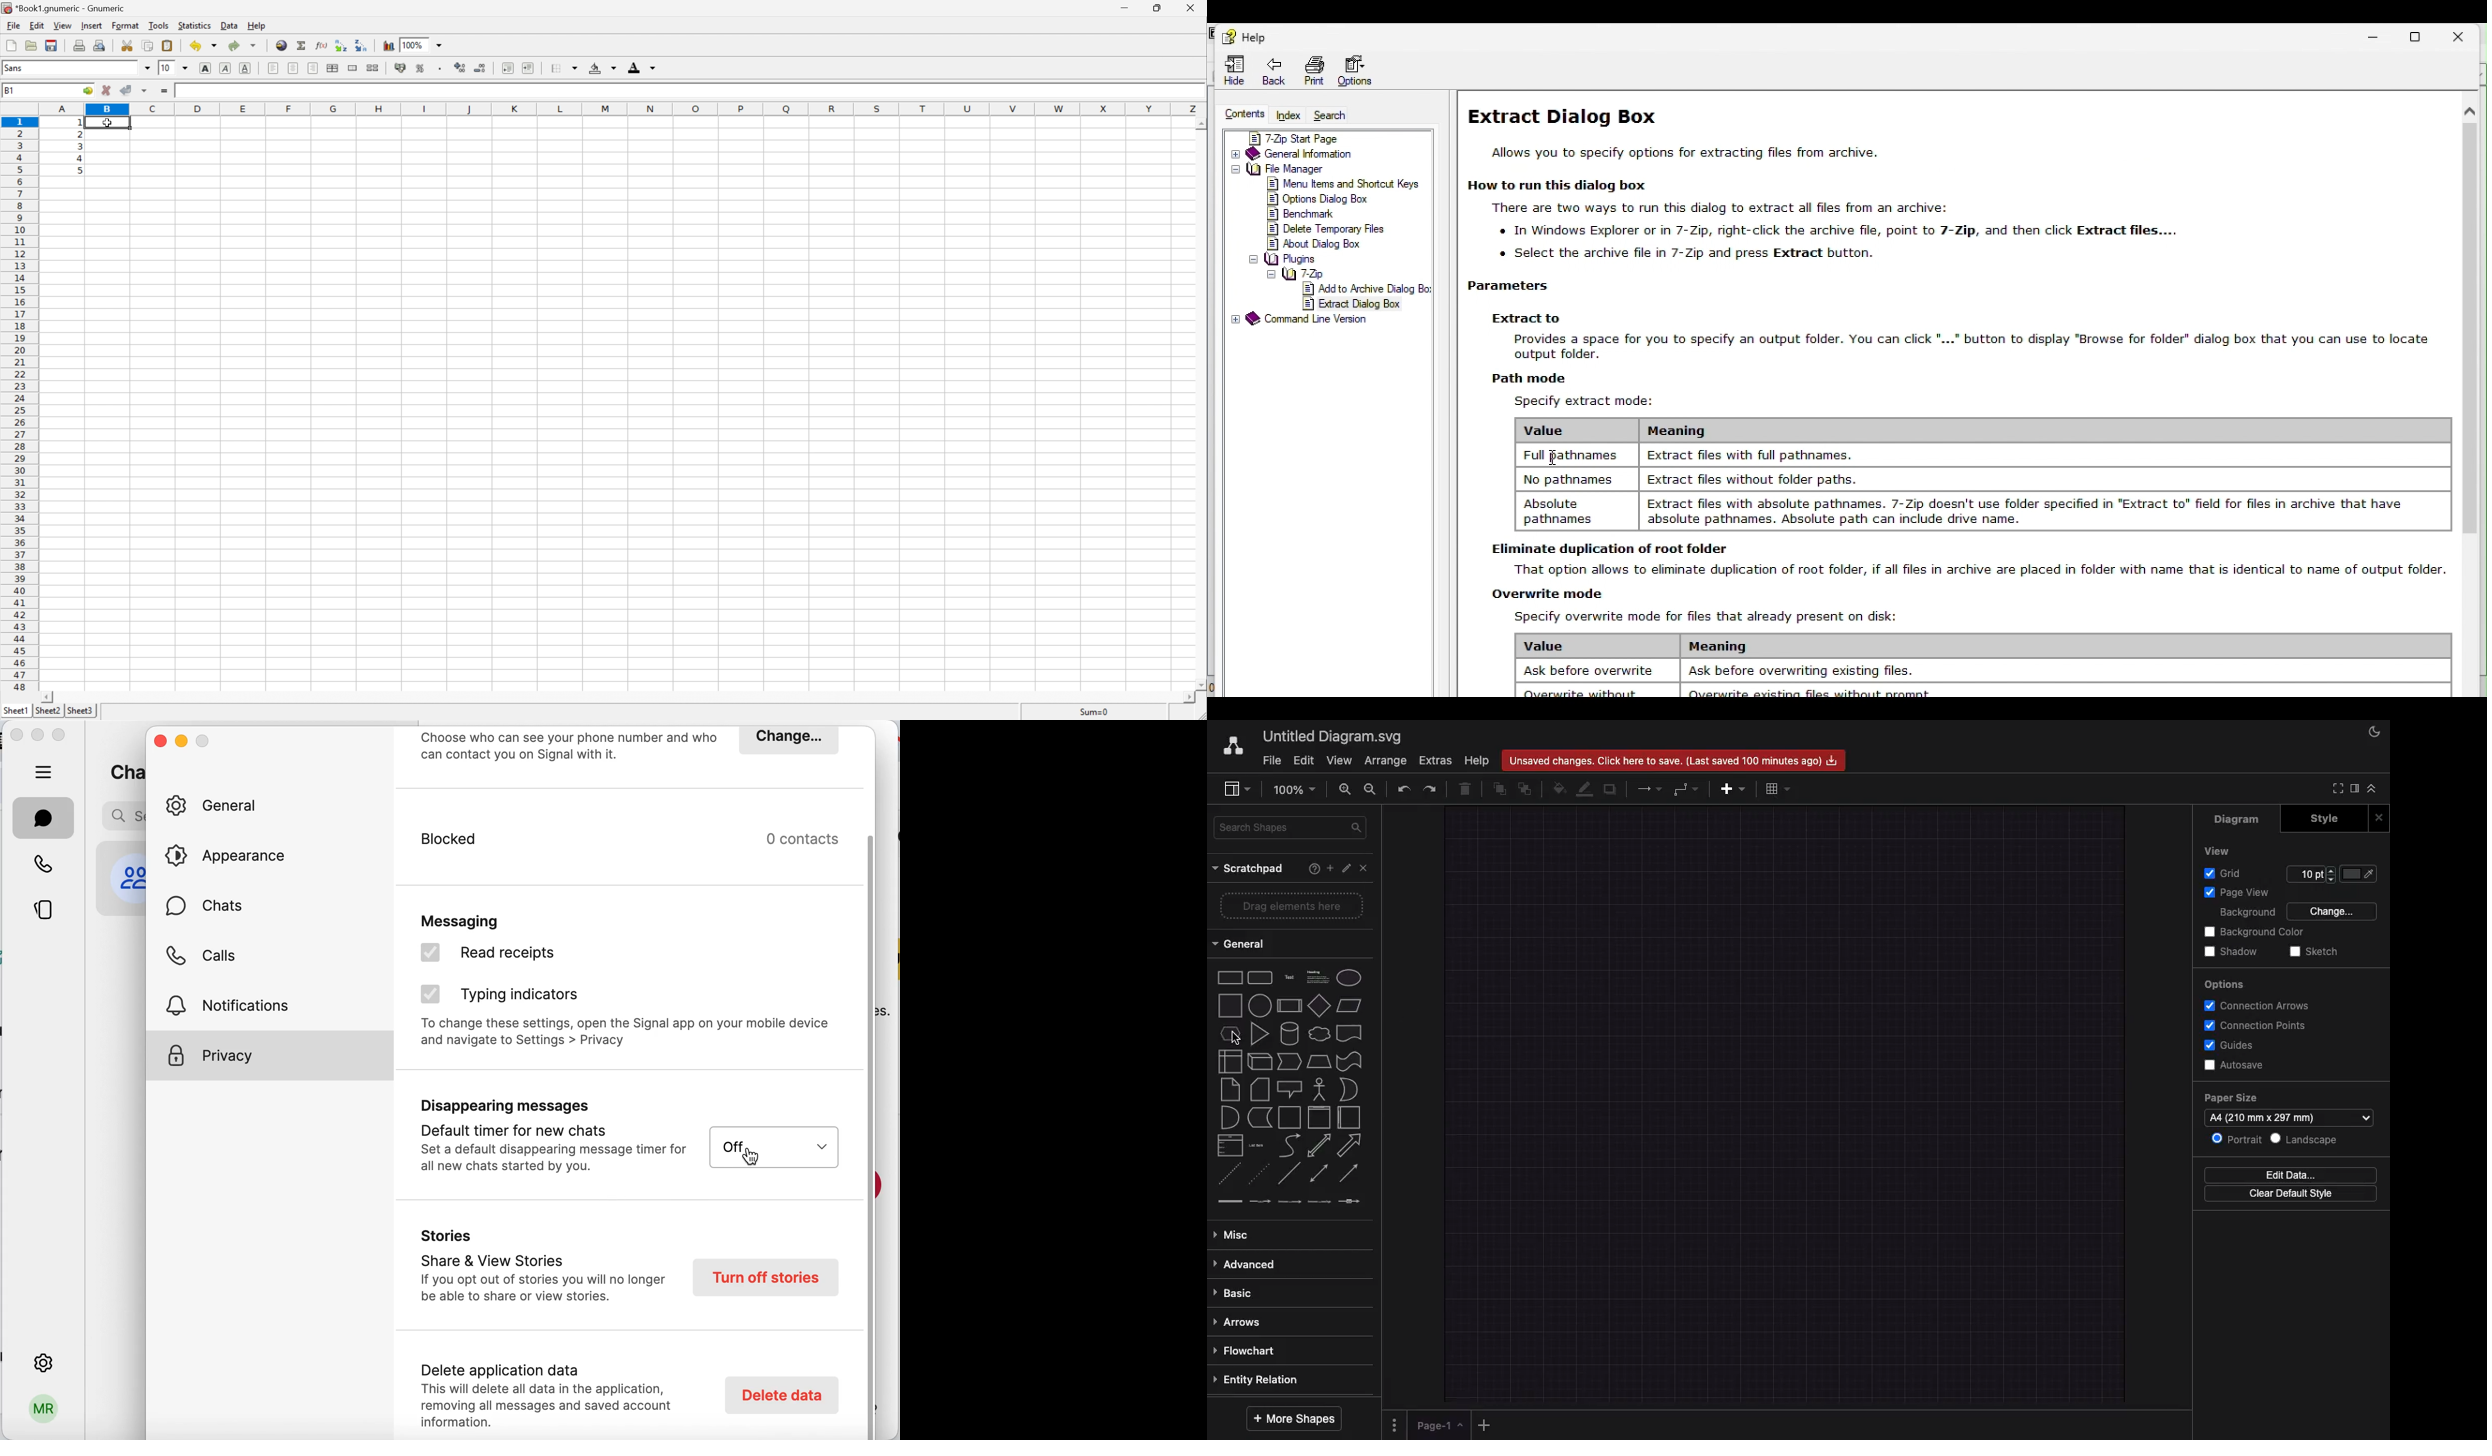  I want to click on diappearing messages, so click(549, 1139).